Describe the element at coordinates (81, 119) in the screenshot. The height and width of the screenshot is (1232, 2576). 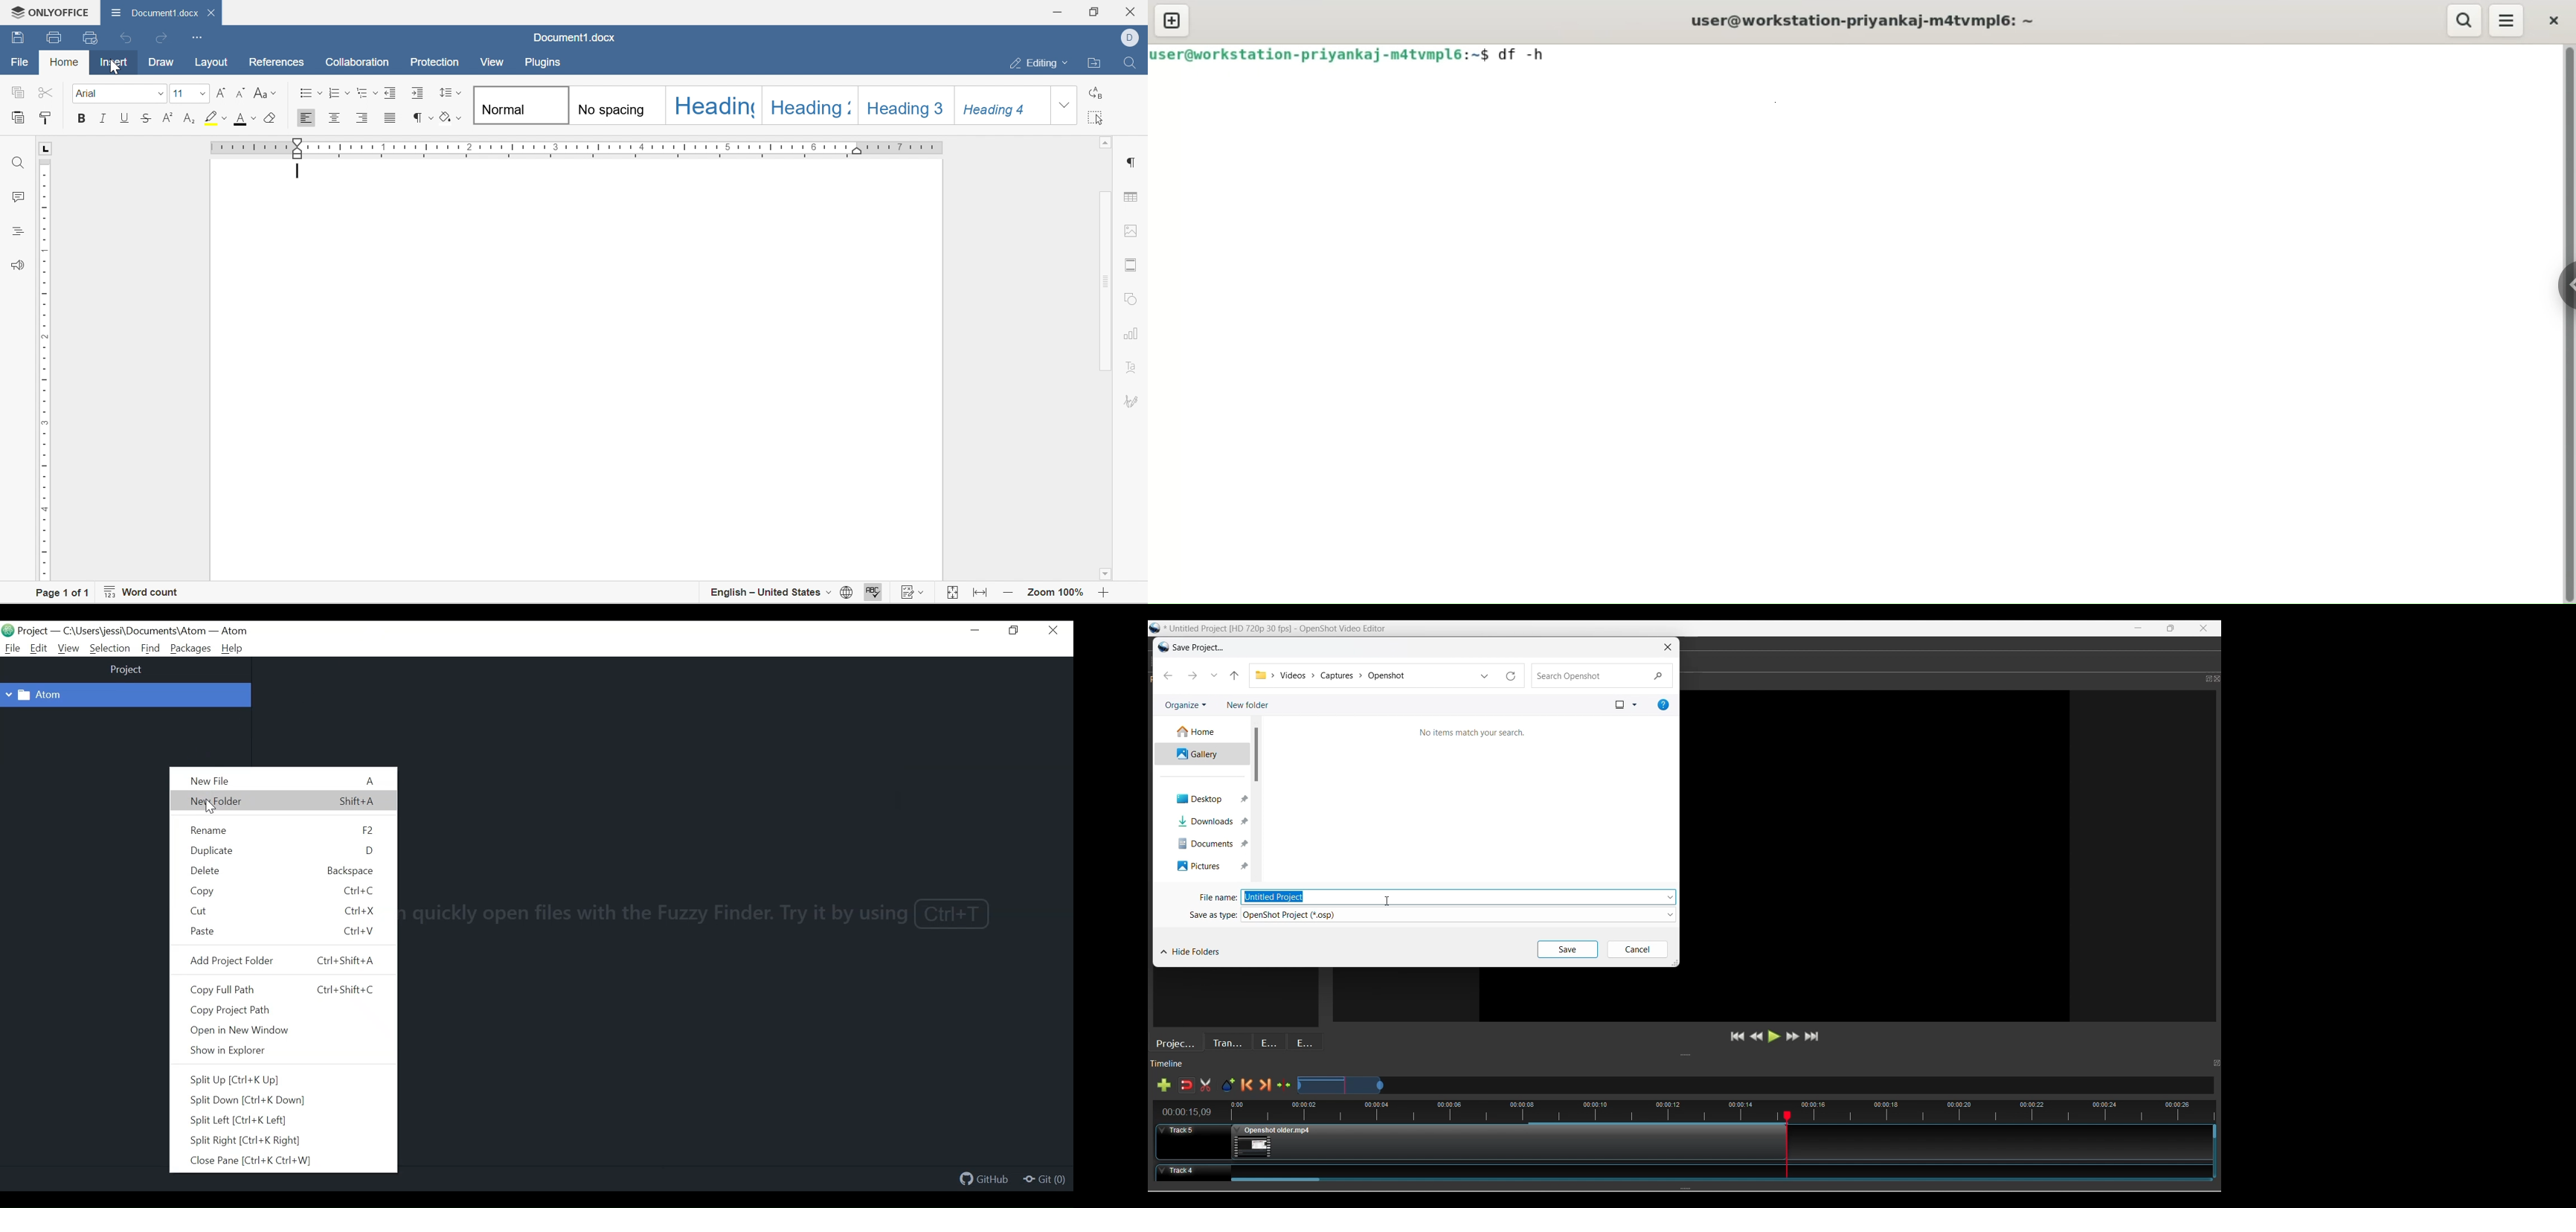
I see `Bold` at that location.